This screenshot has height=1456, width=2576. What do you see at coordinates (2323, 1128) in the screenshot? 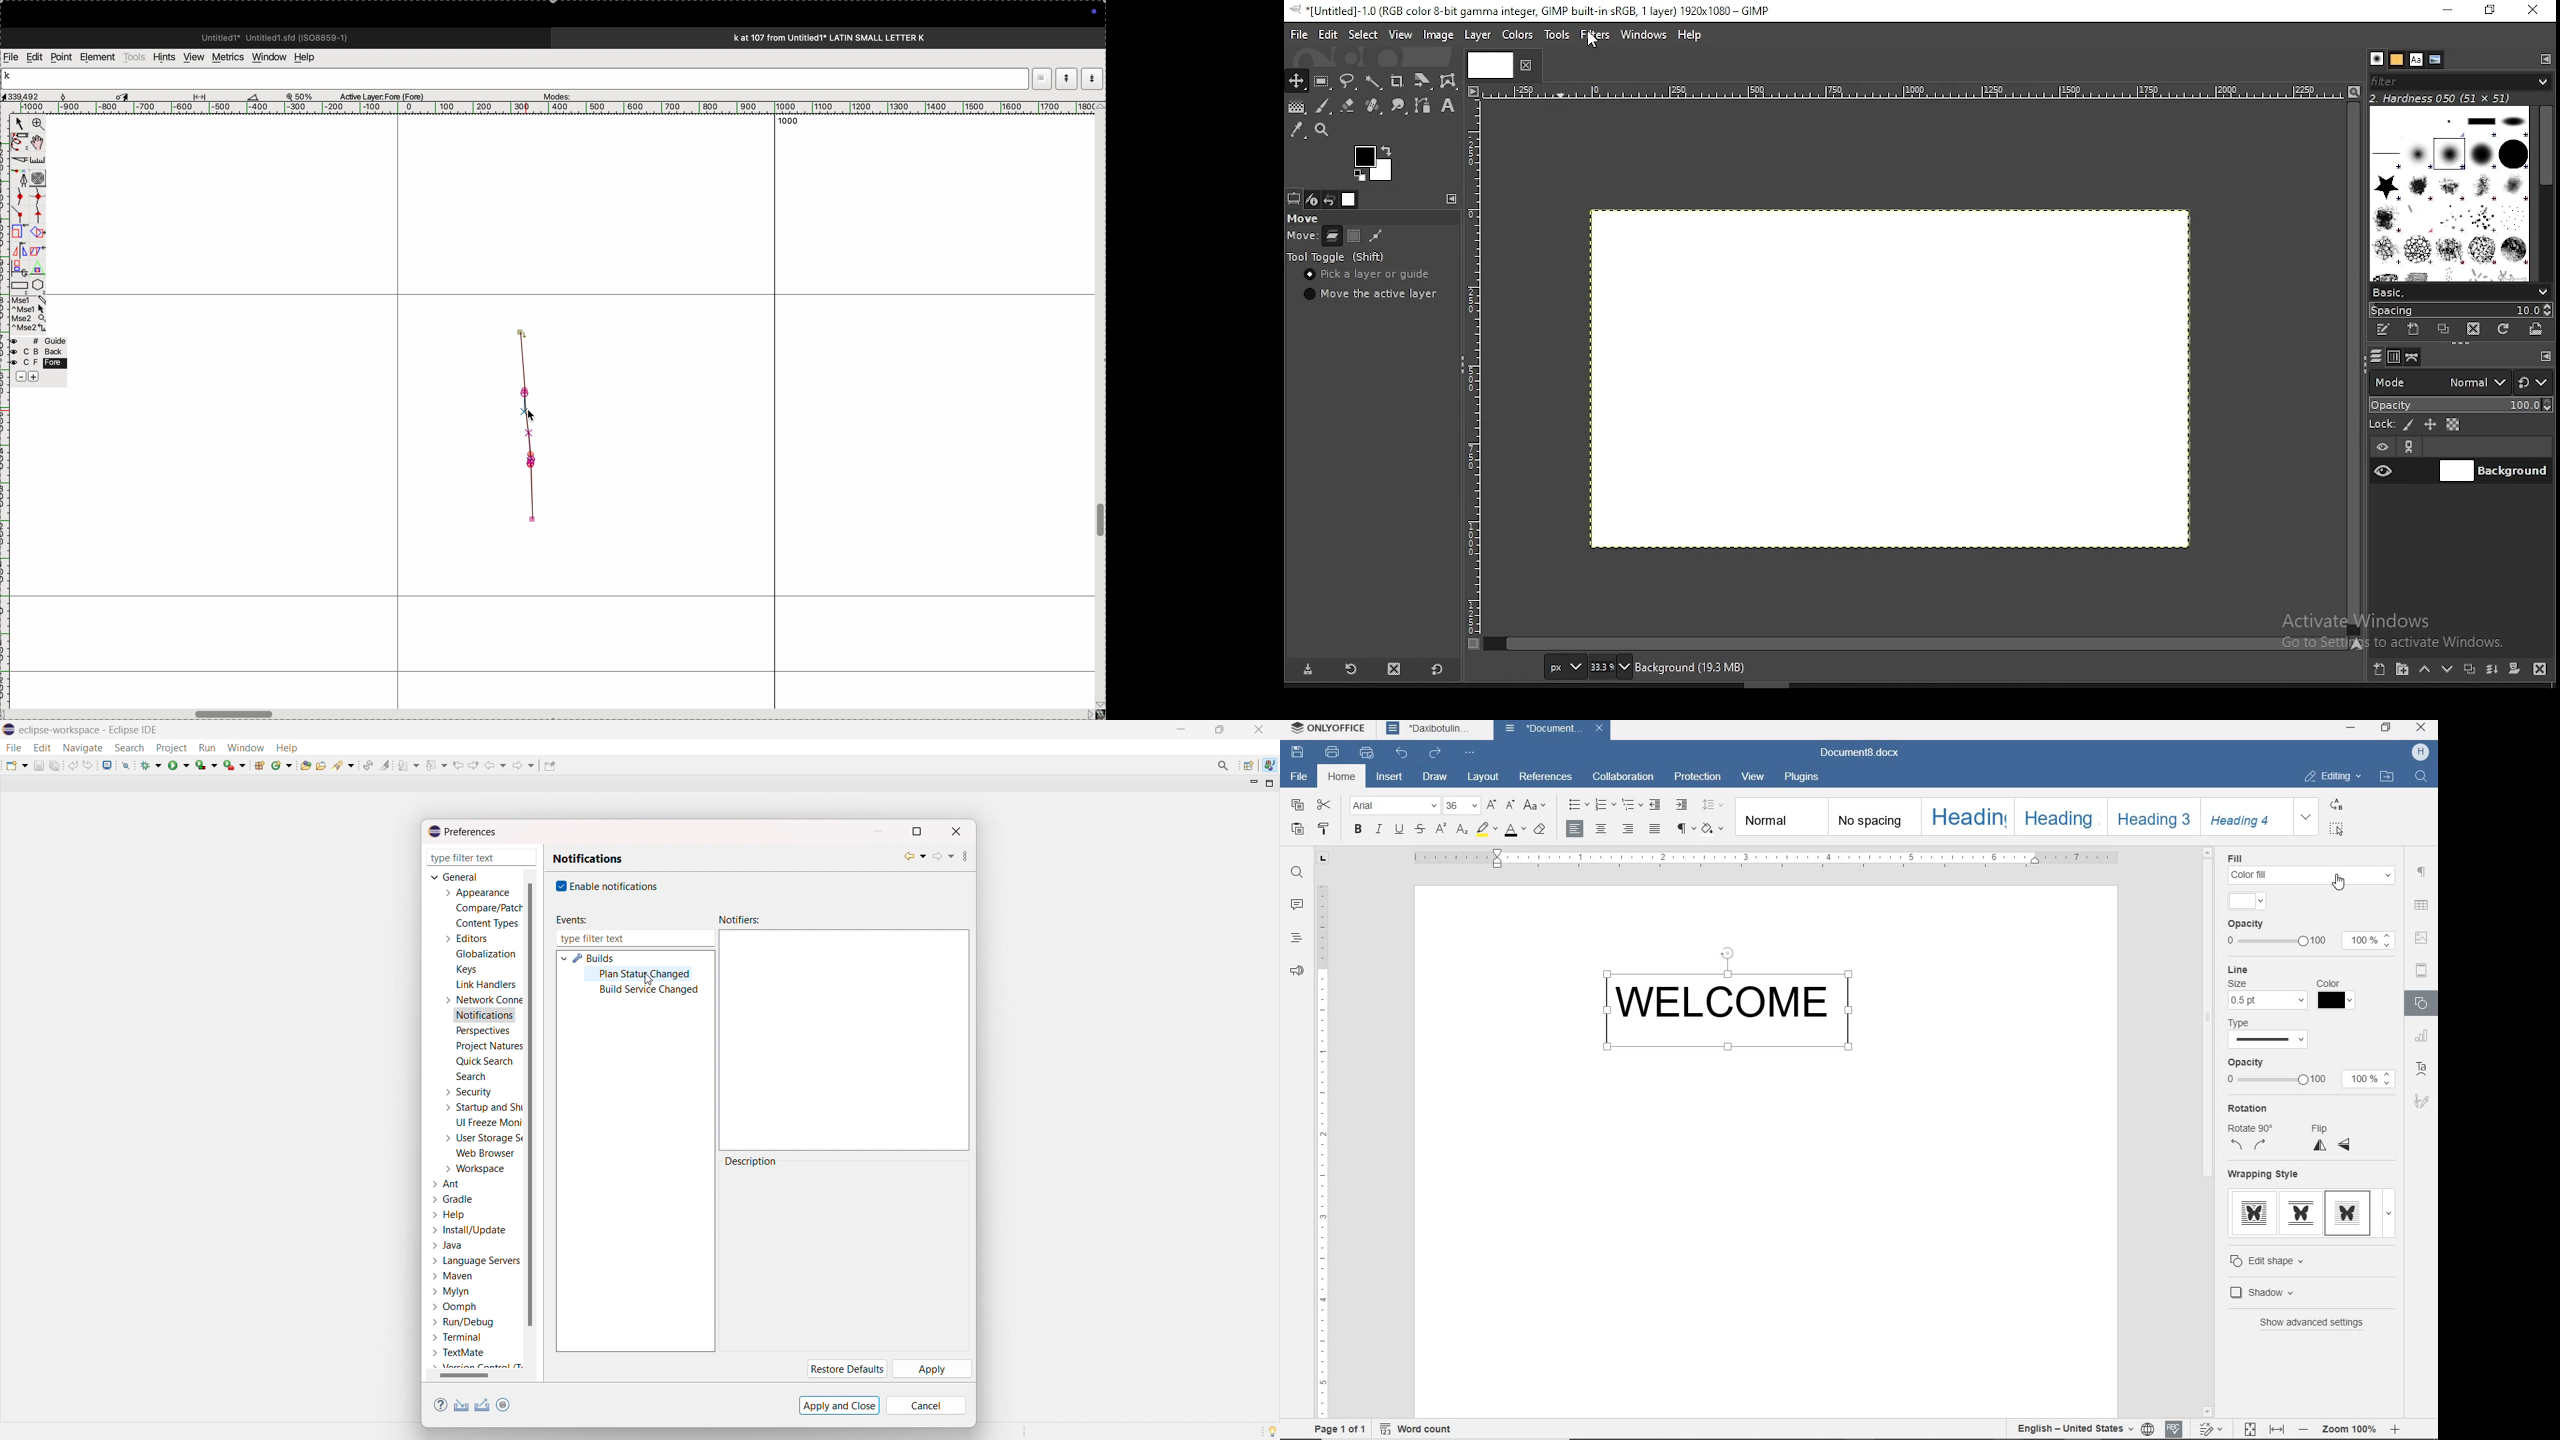
I see `Flip` at bounding box center [2323, 1128].